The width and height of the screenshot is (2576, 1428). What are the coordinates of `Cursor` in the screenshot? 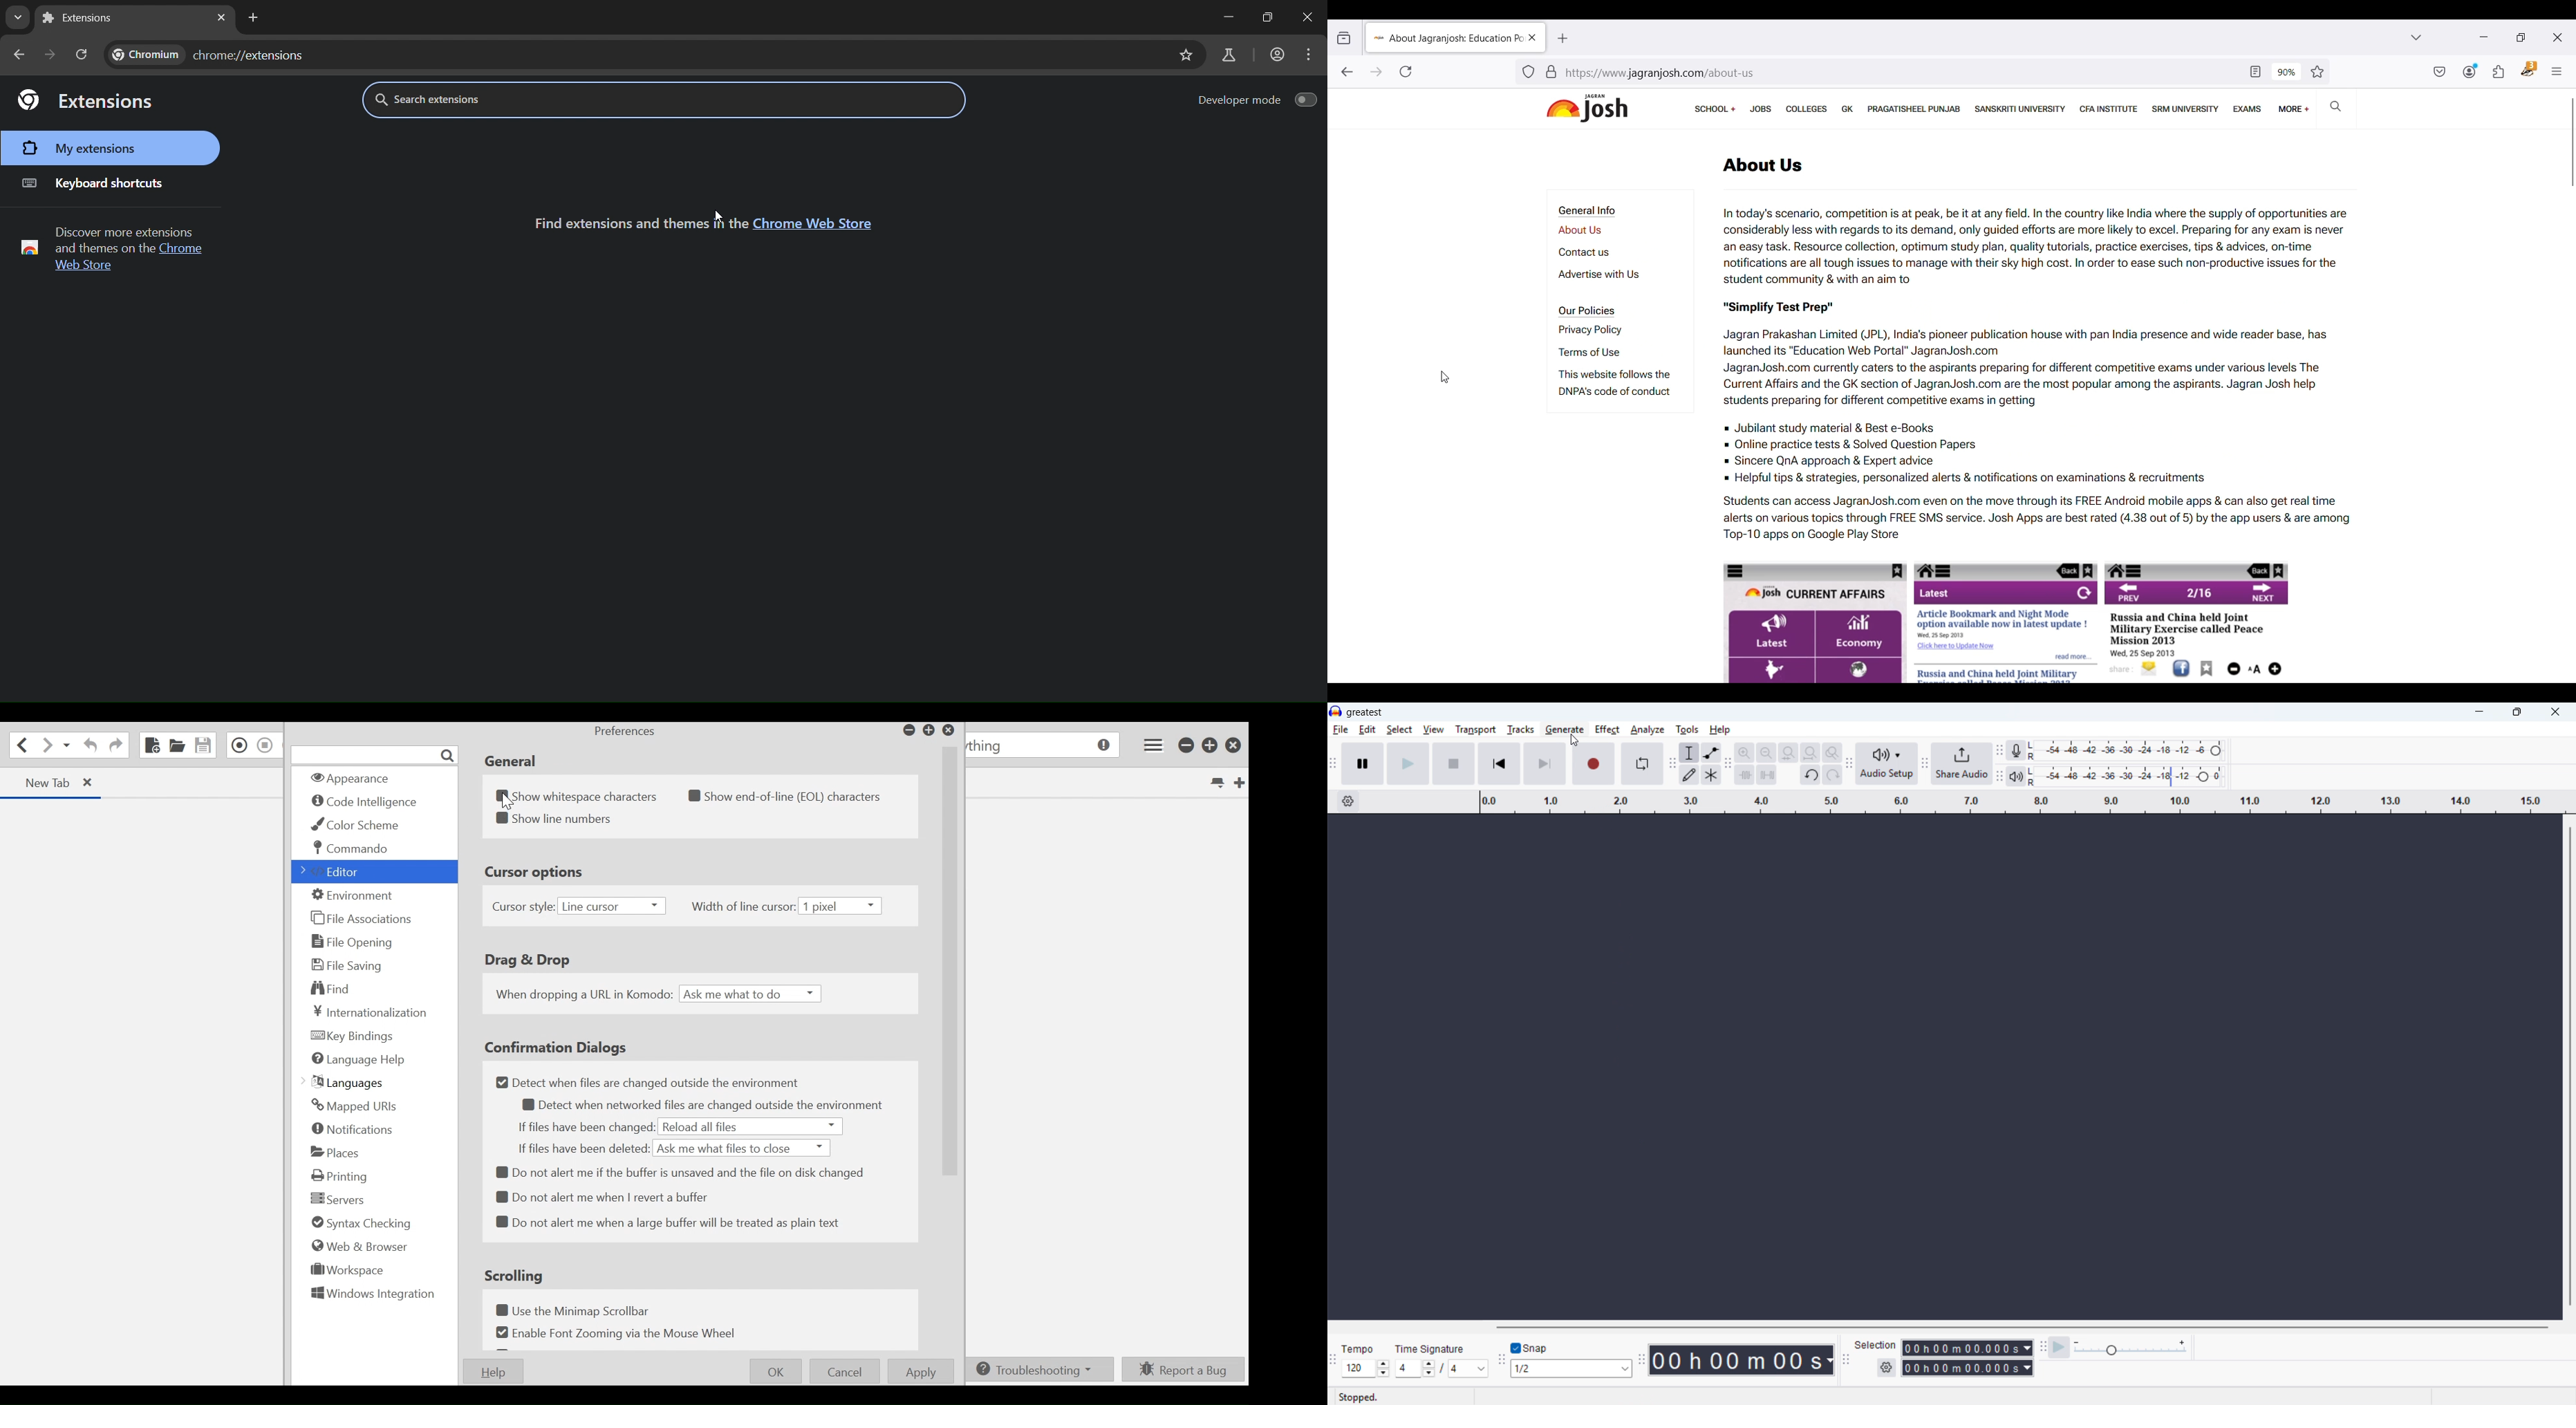 It's located at (512, 803).